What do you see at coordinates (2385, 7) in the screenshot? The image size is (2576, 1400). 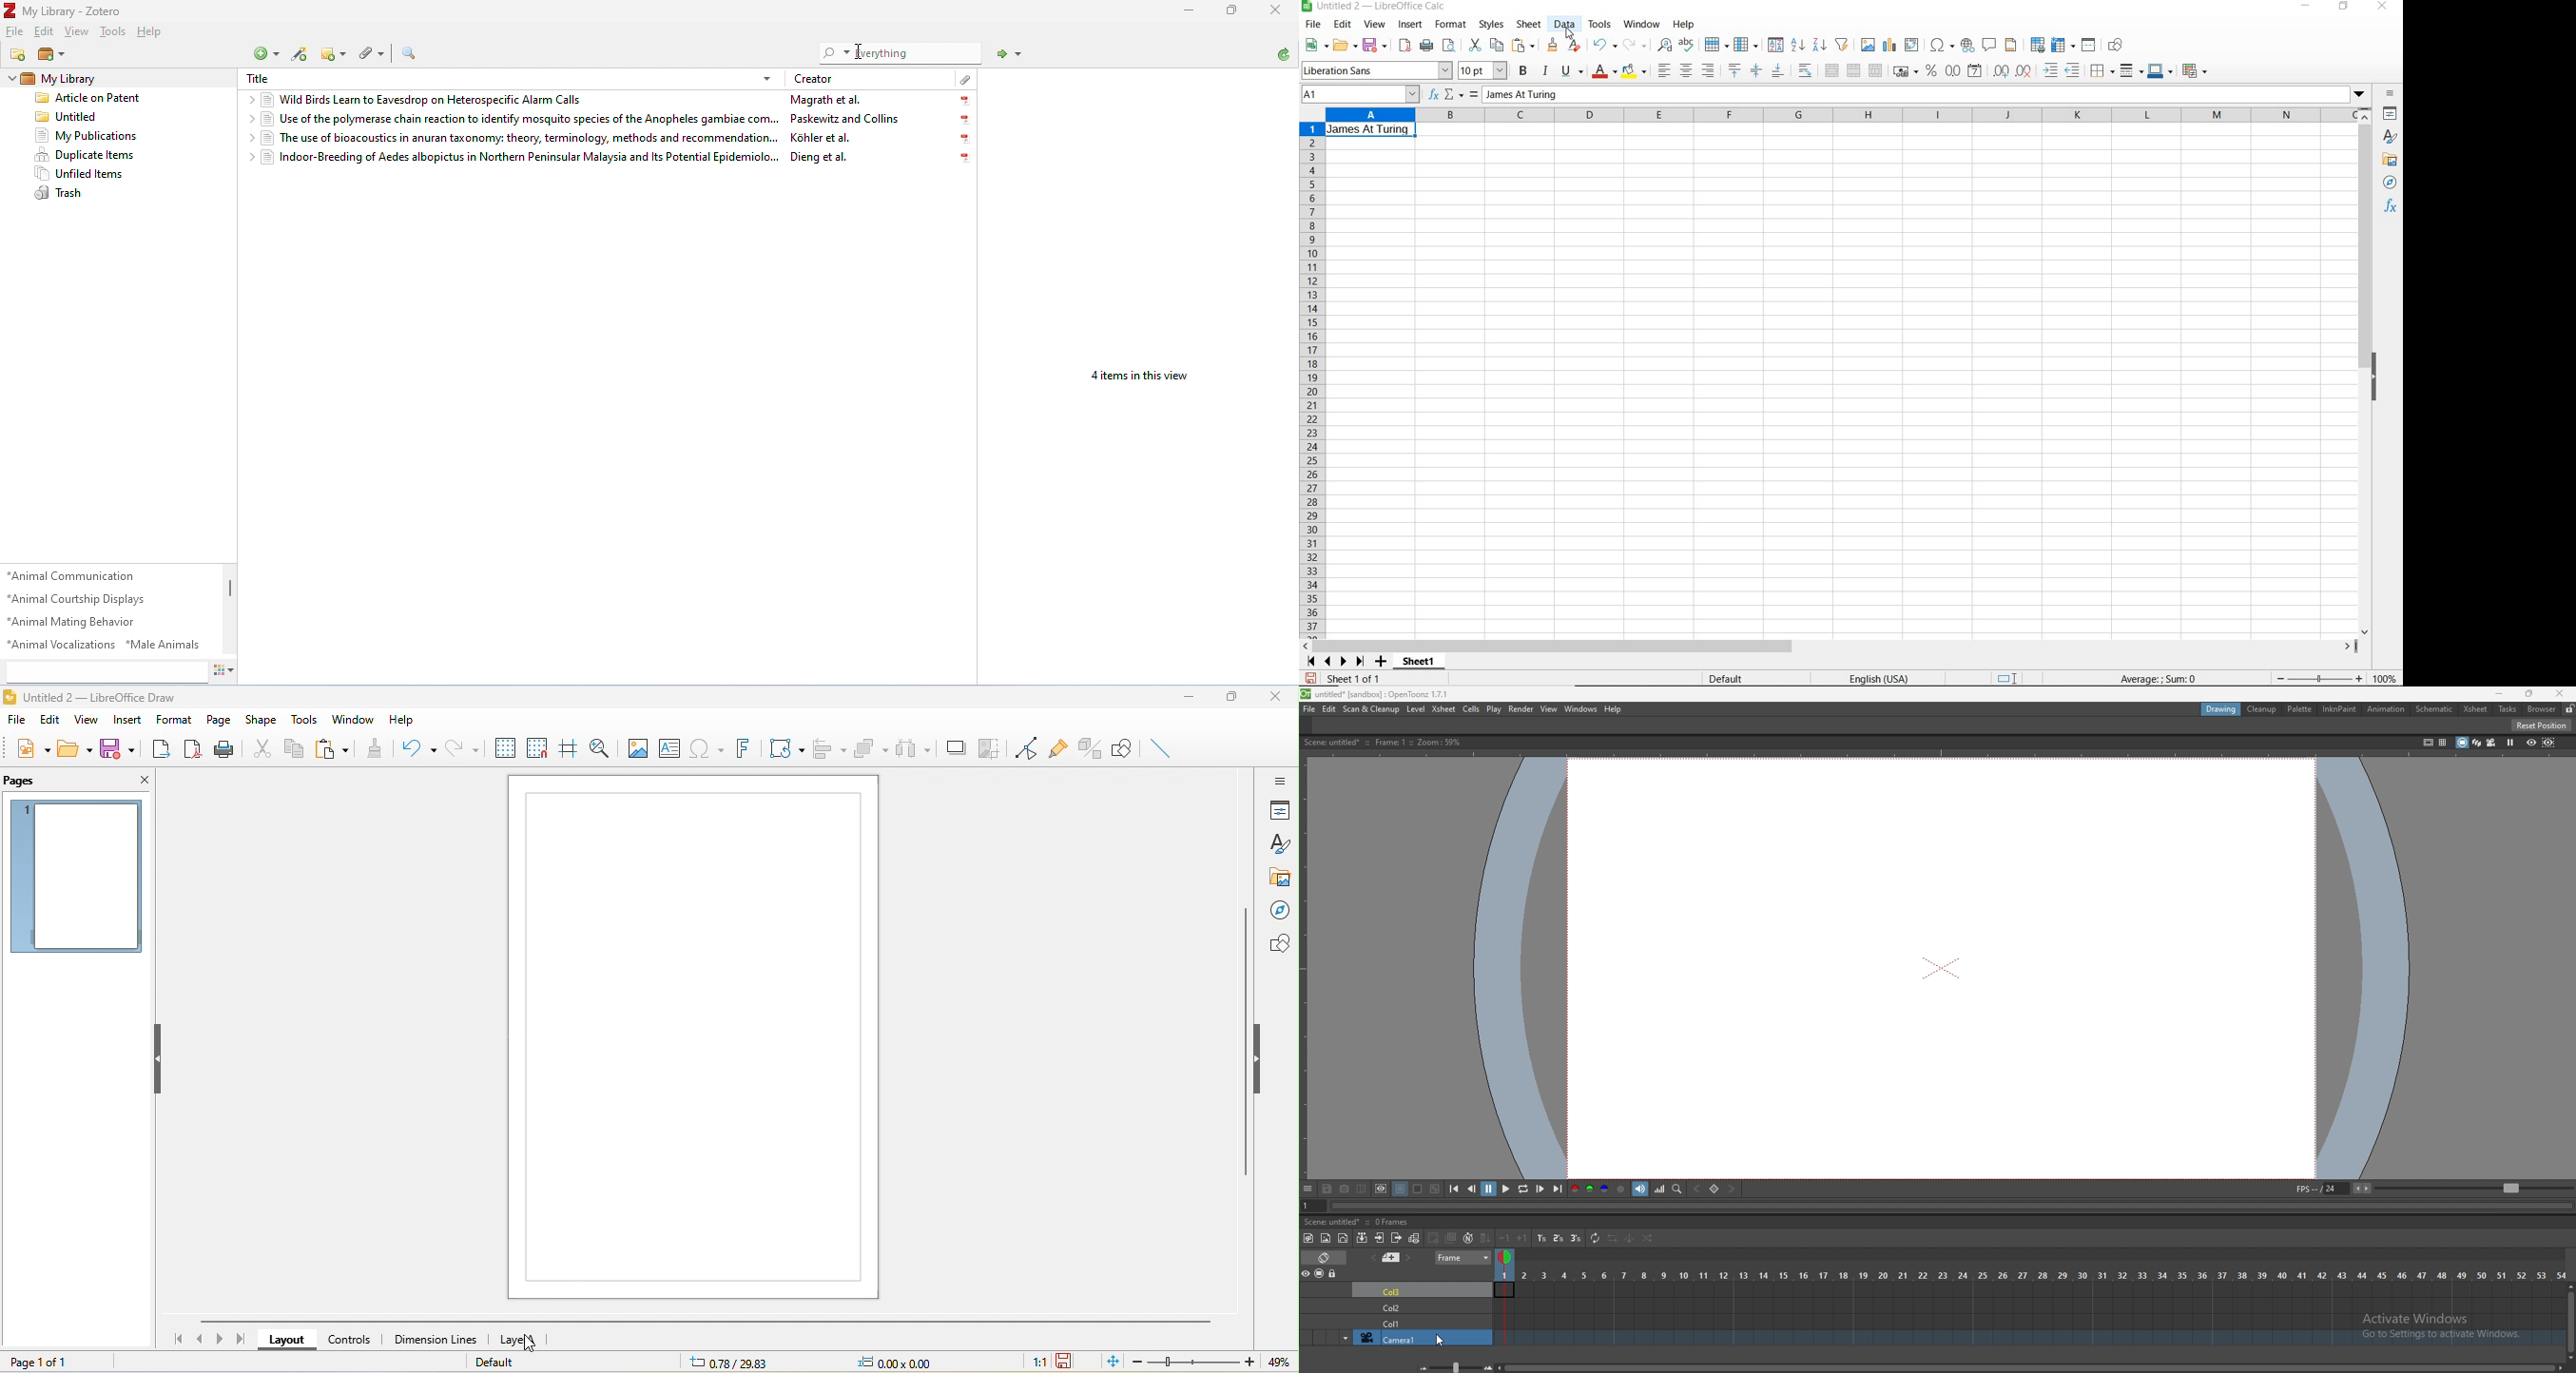 I see `close` at bounding box center [2385, 7].